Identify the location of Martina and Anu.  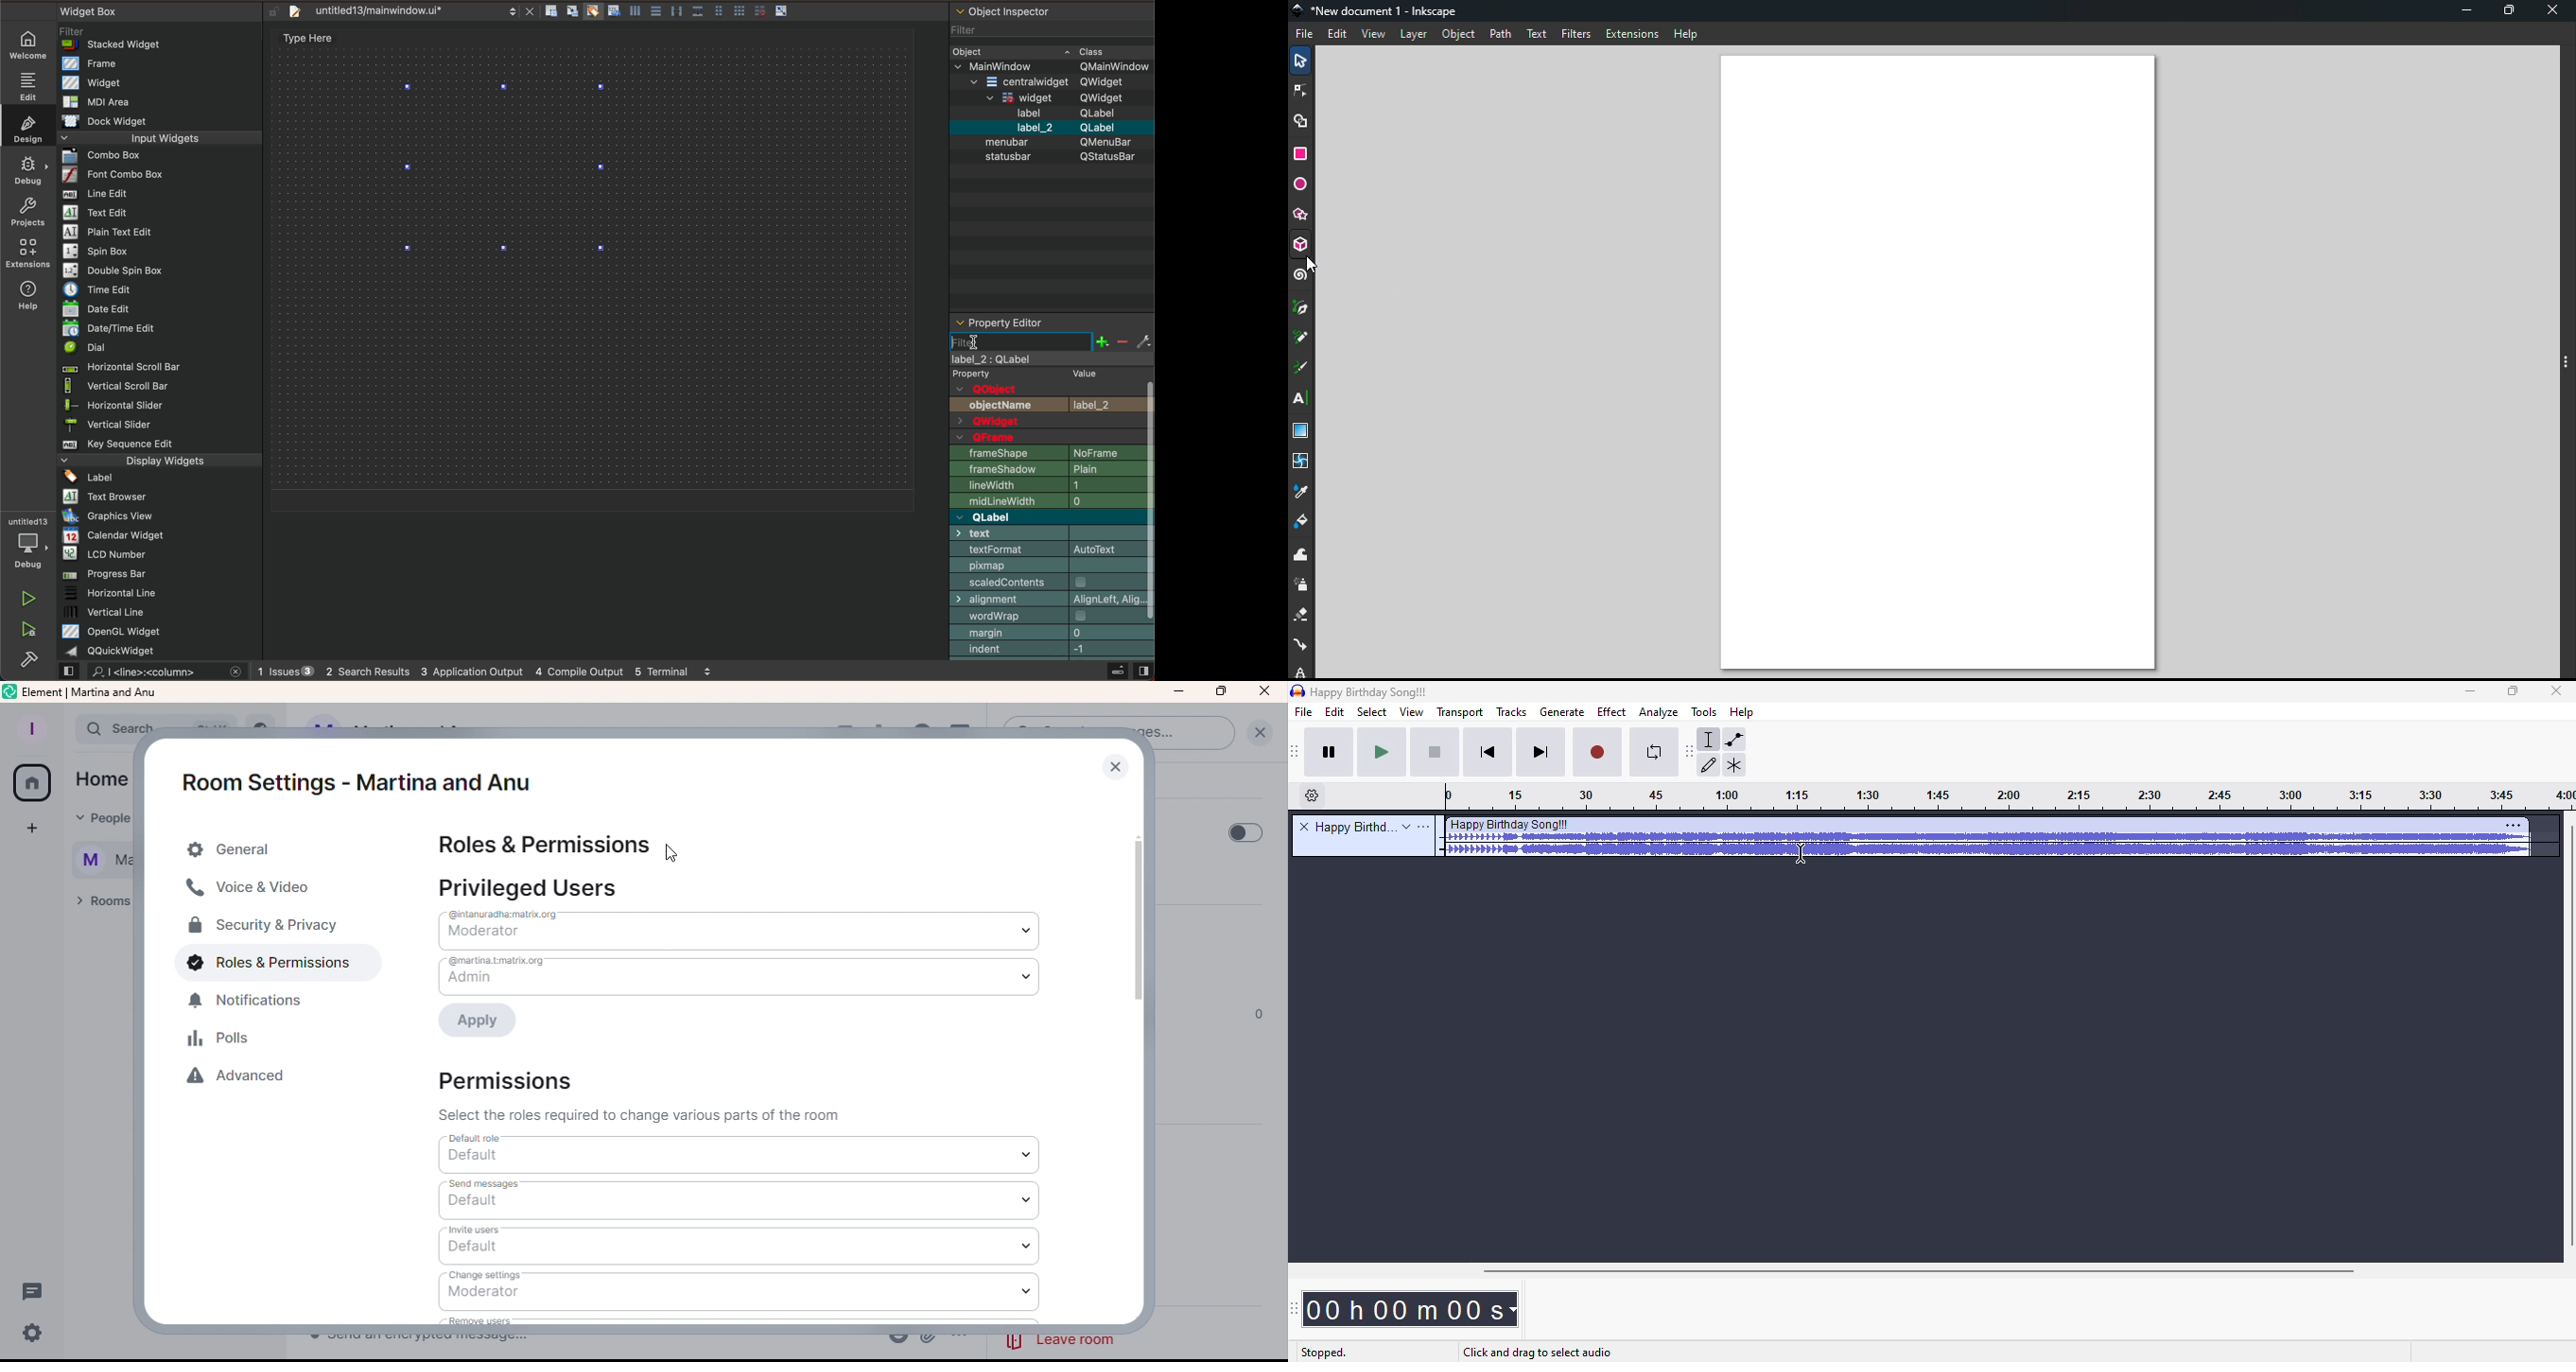
(93, 862).